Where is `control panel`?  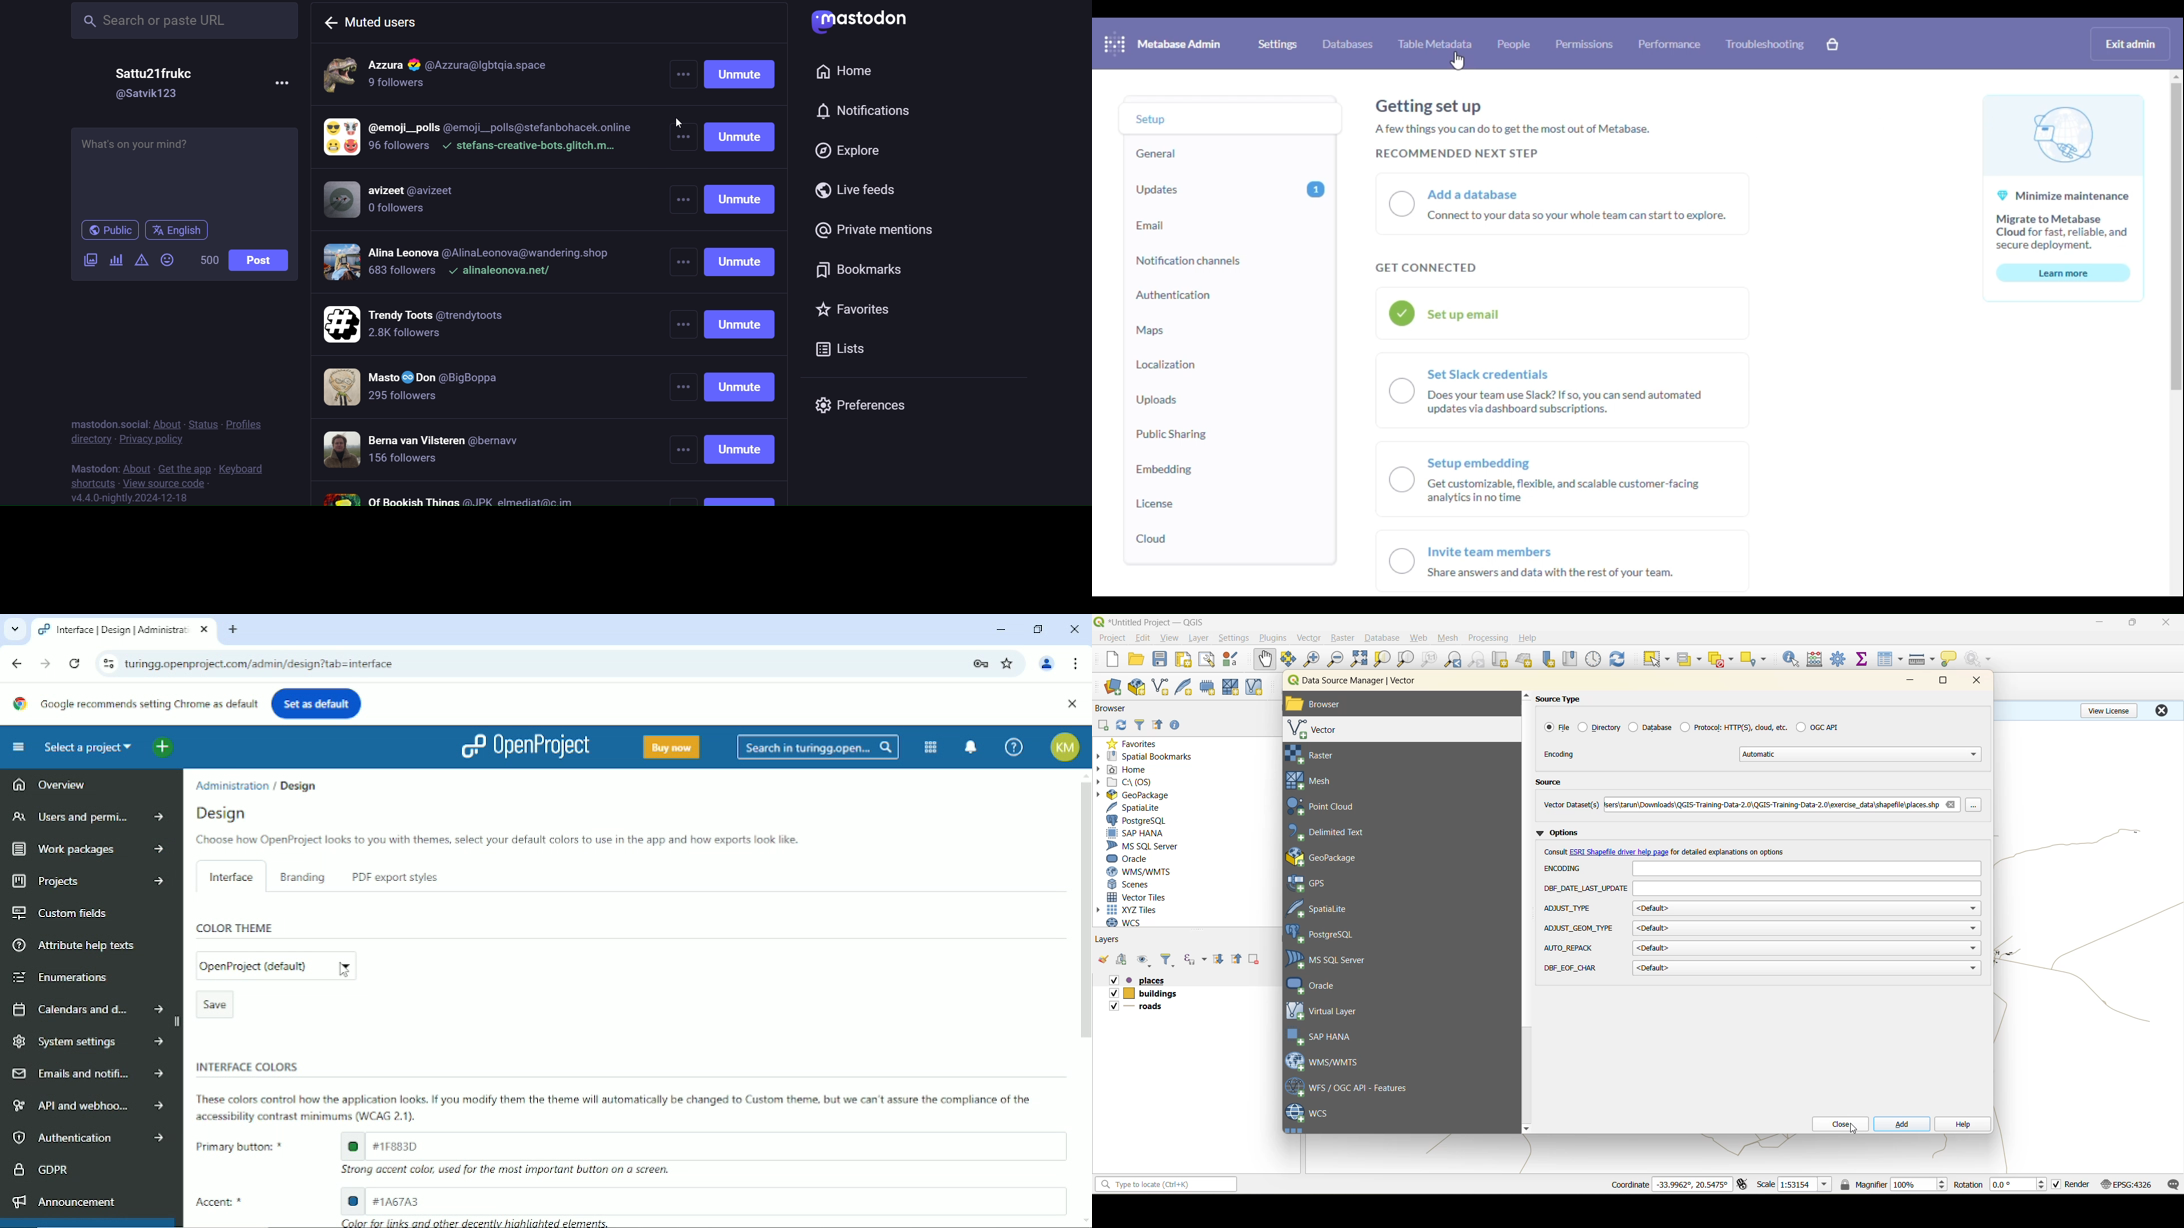
control panel is located at coordinates (1594, 660).